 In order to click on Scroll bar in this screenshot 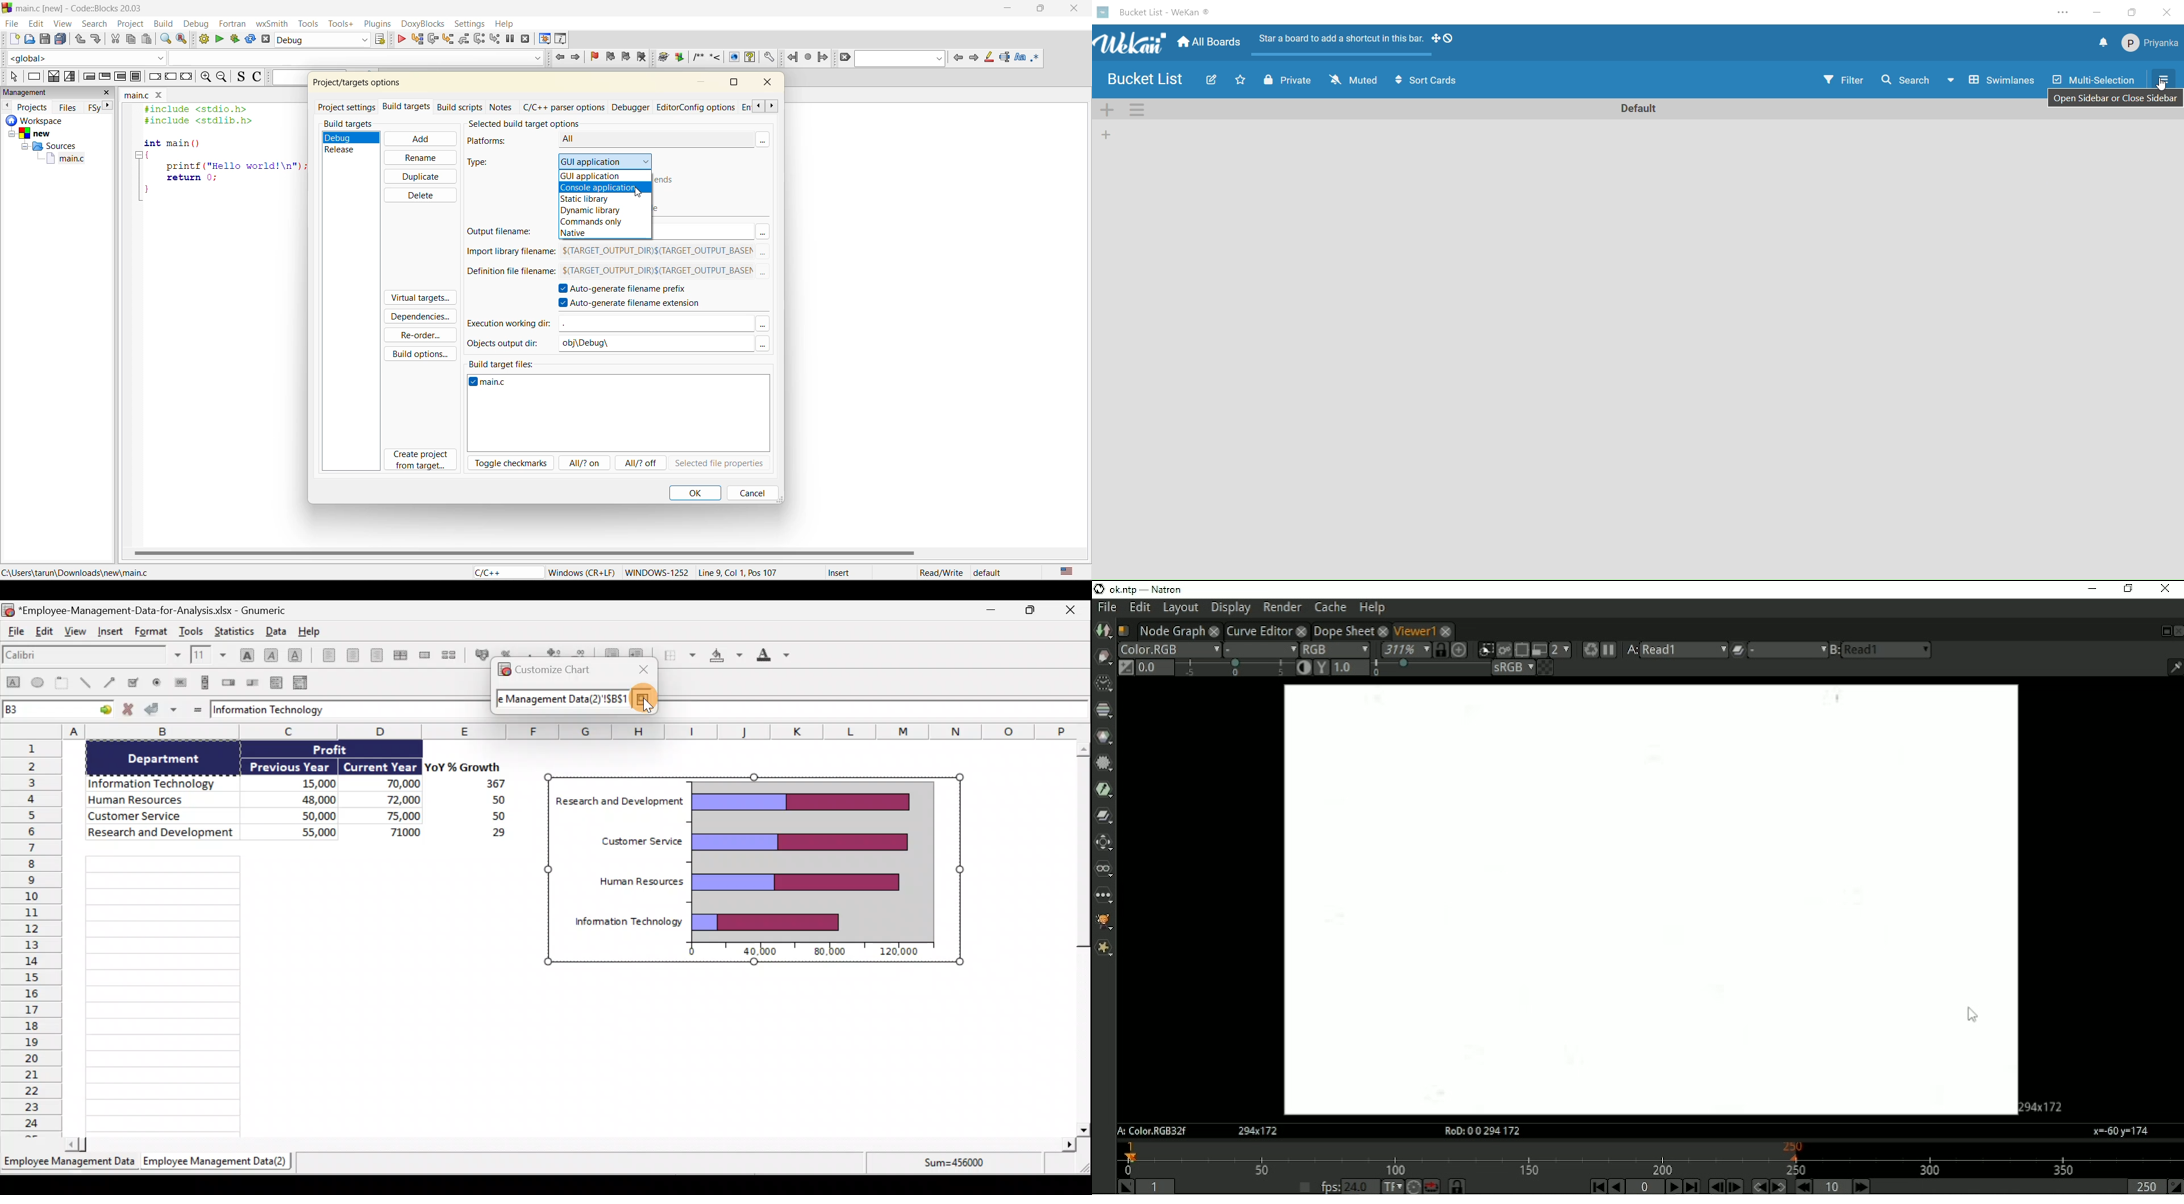, I will do `click(572, 1146)`.